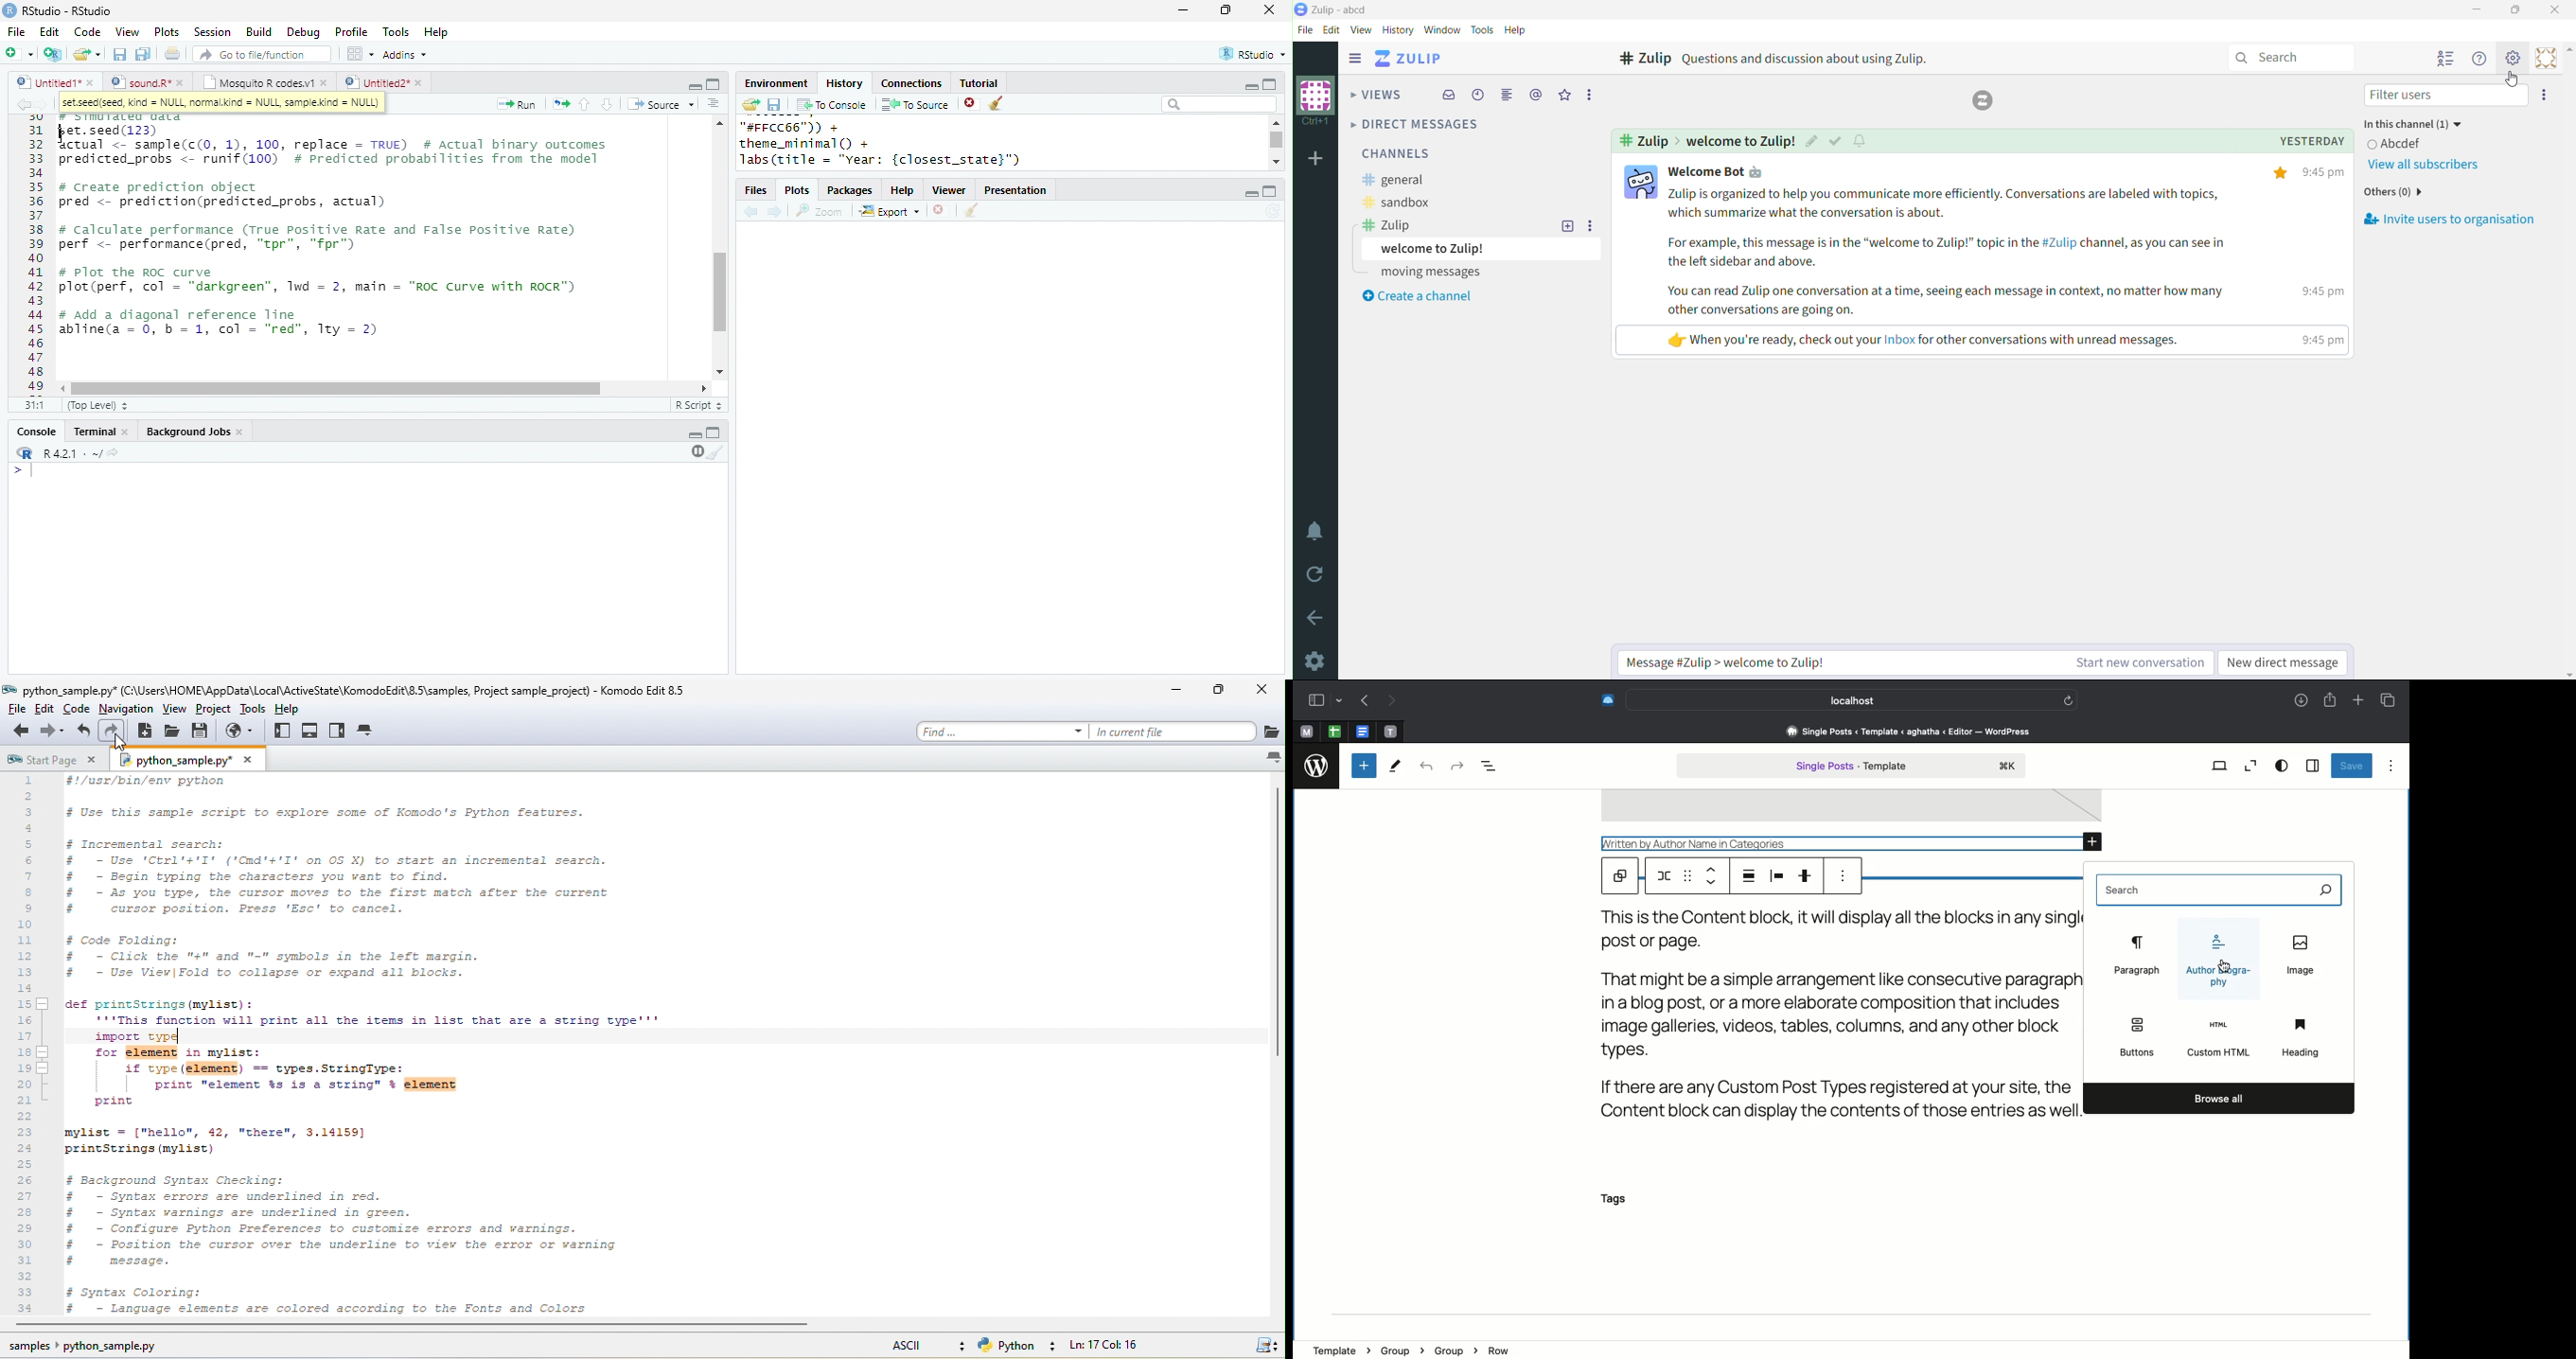  I want to click on To source, so click(915, 104).